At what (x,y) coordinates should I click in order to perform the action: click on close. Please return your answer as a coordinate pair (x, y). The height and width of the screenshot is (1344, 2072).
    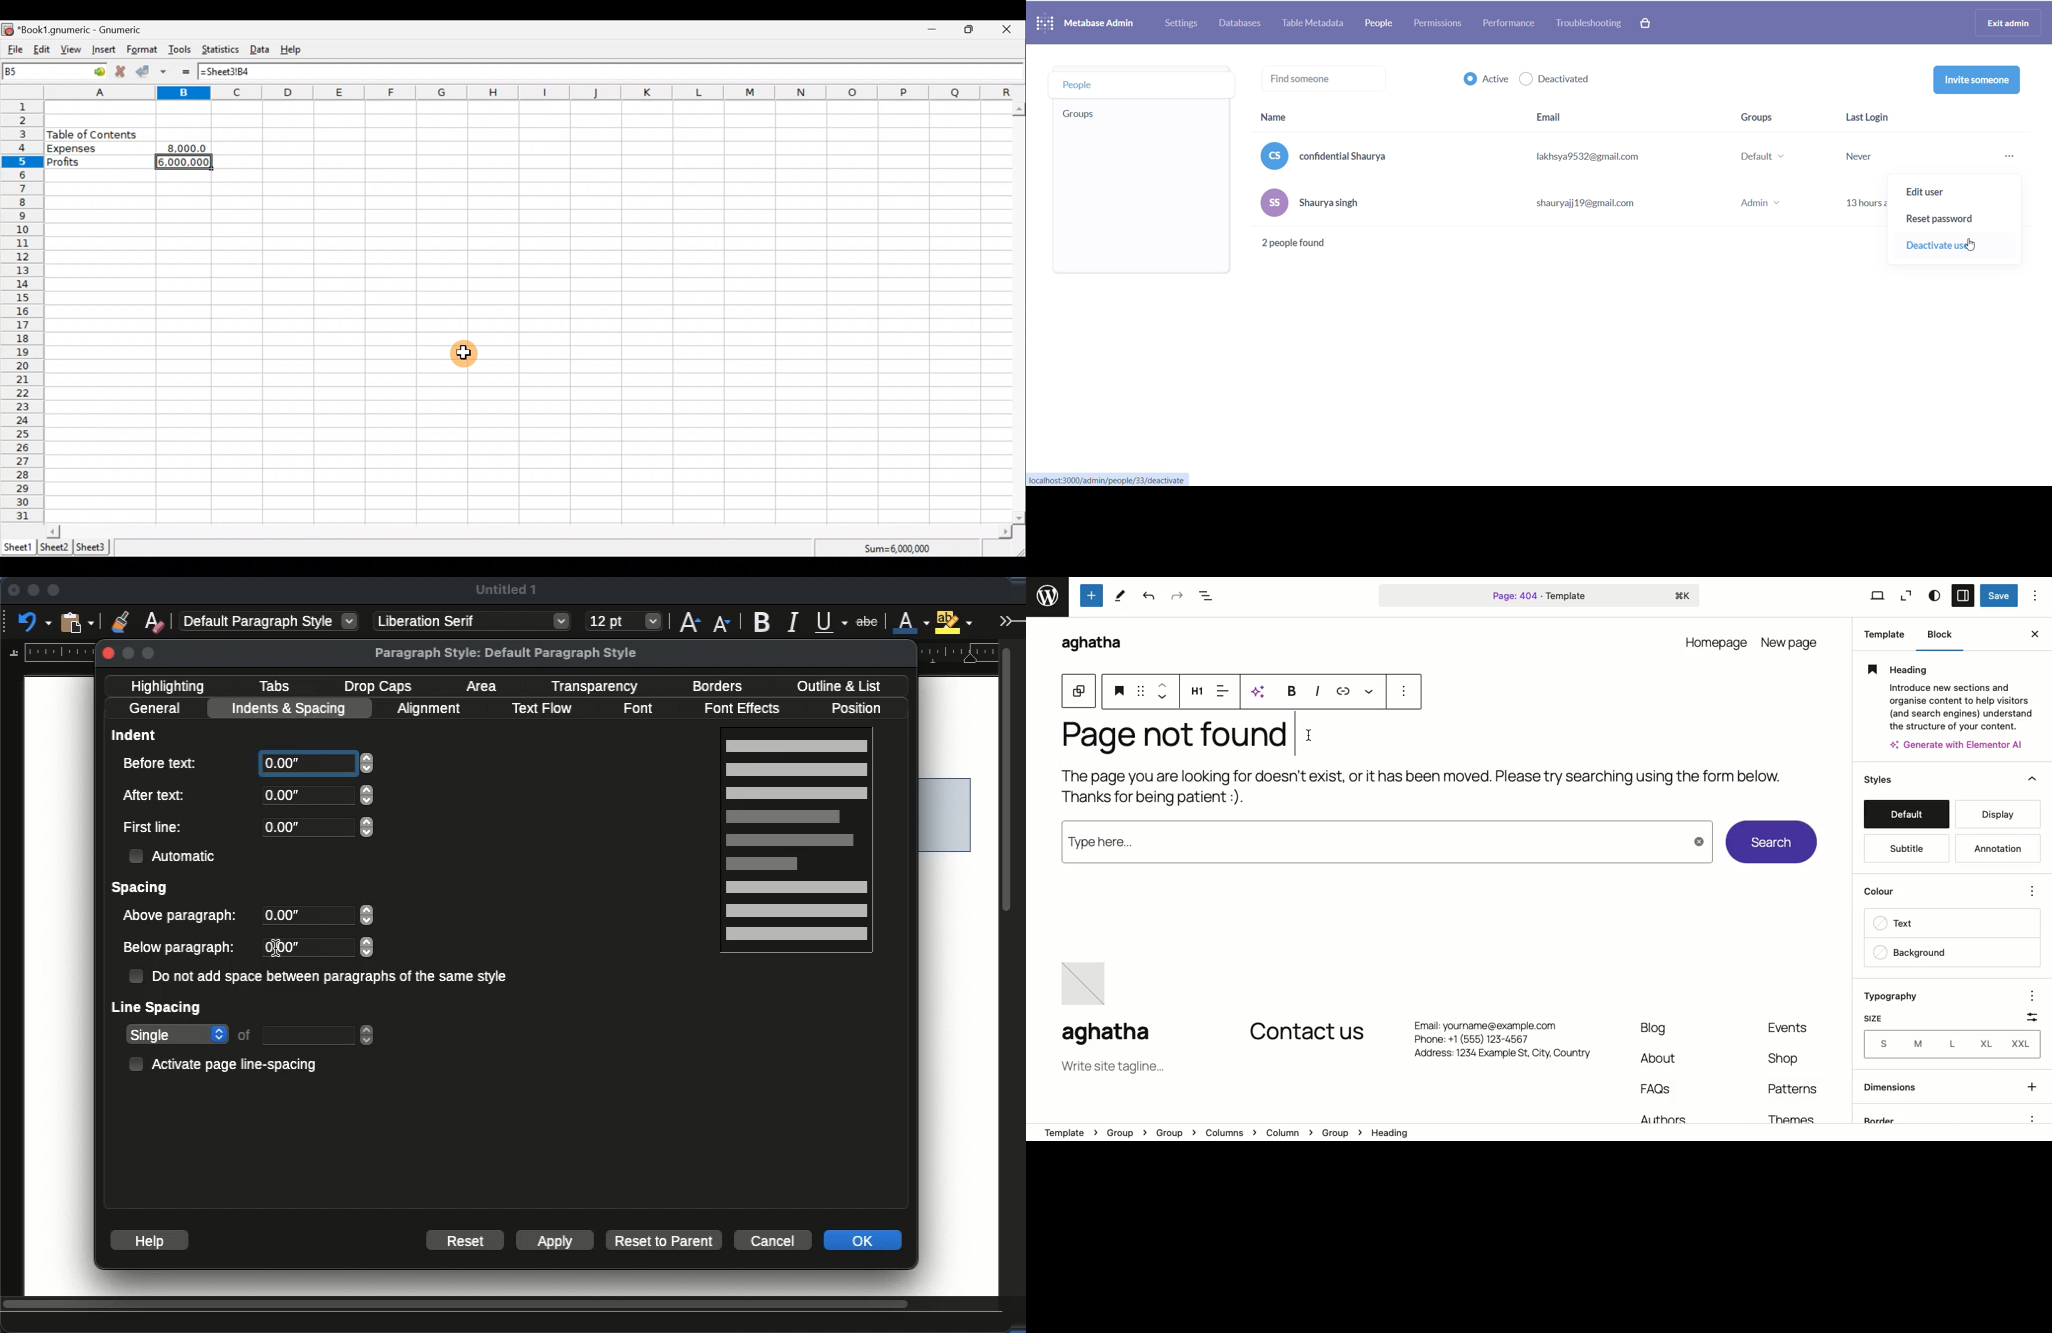
    Looking at the image, I should click on (110, 653).